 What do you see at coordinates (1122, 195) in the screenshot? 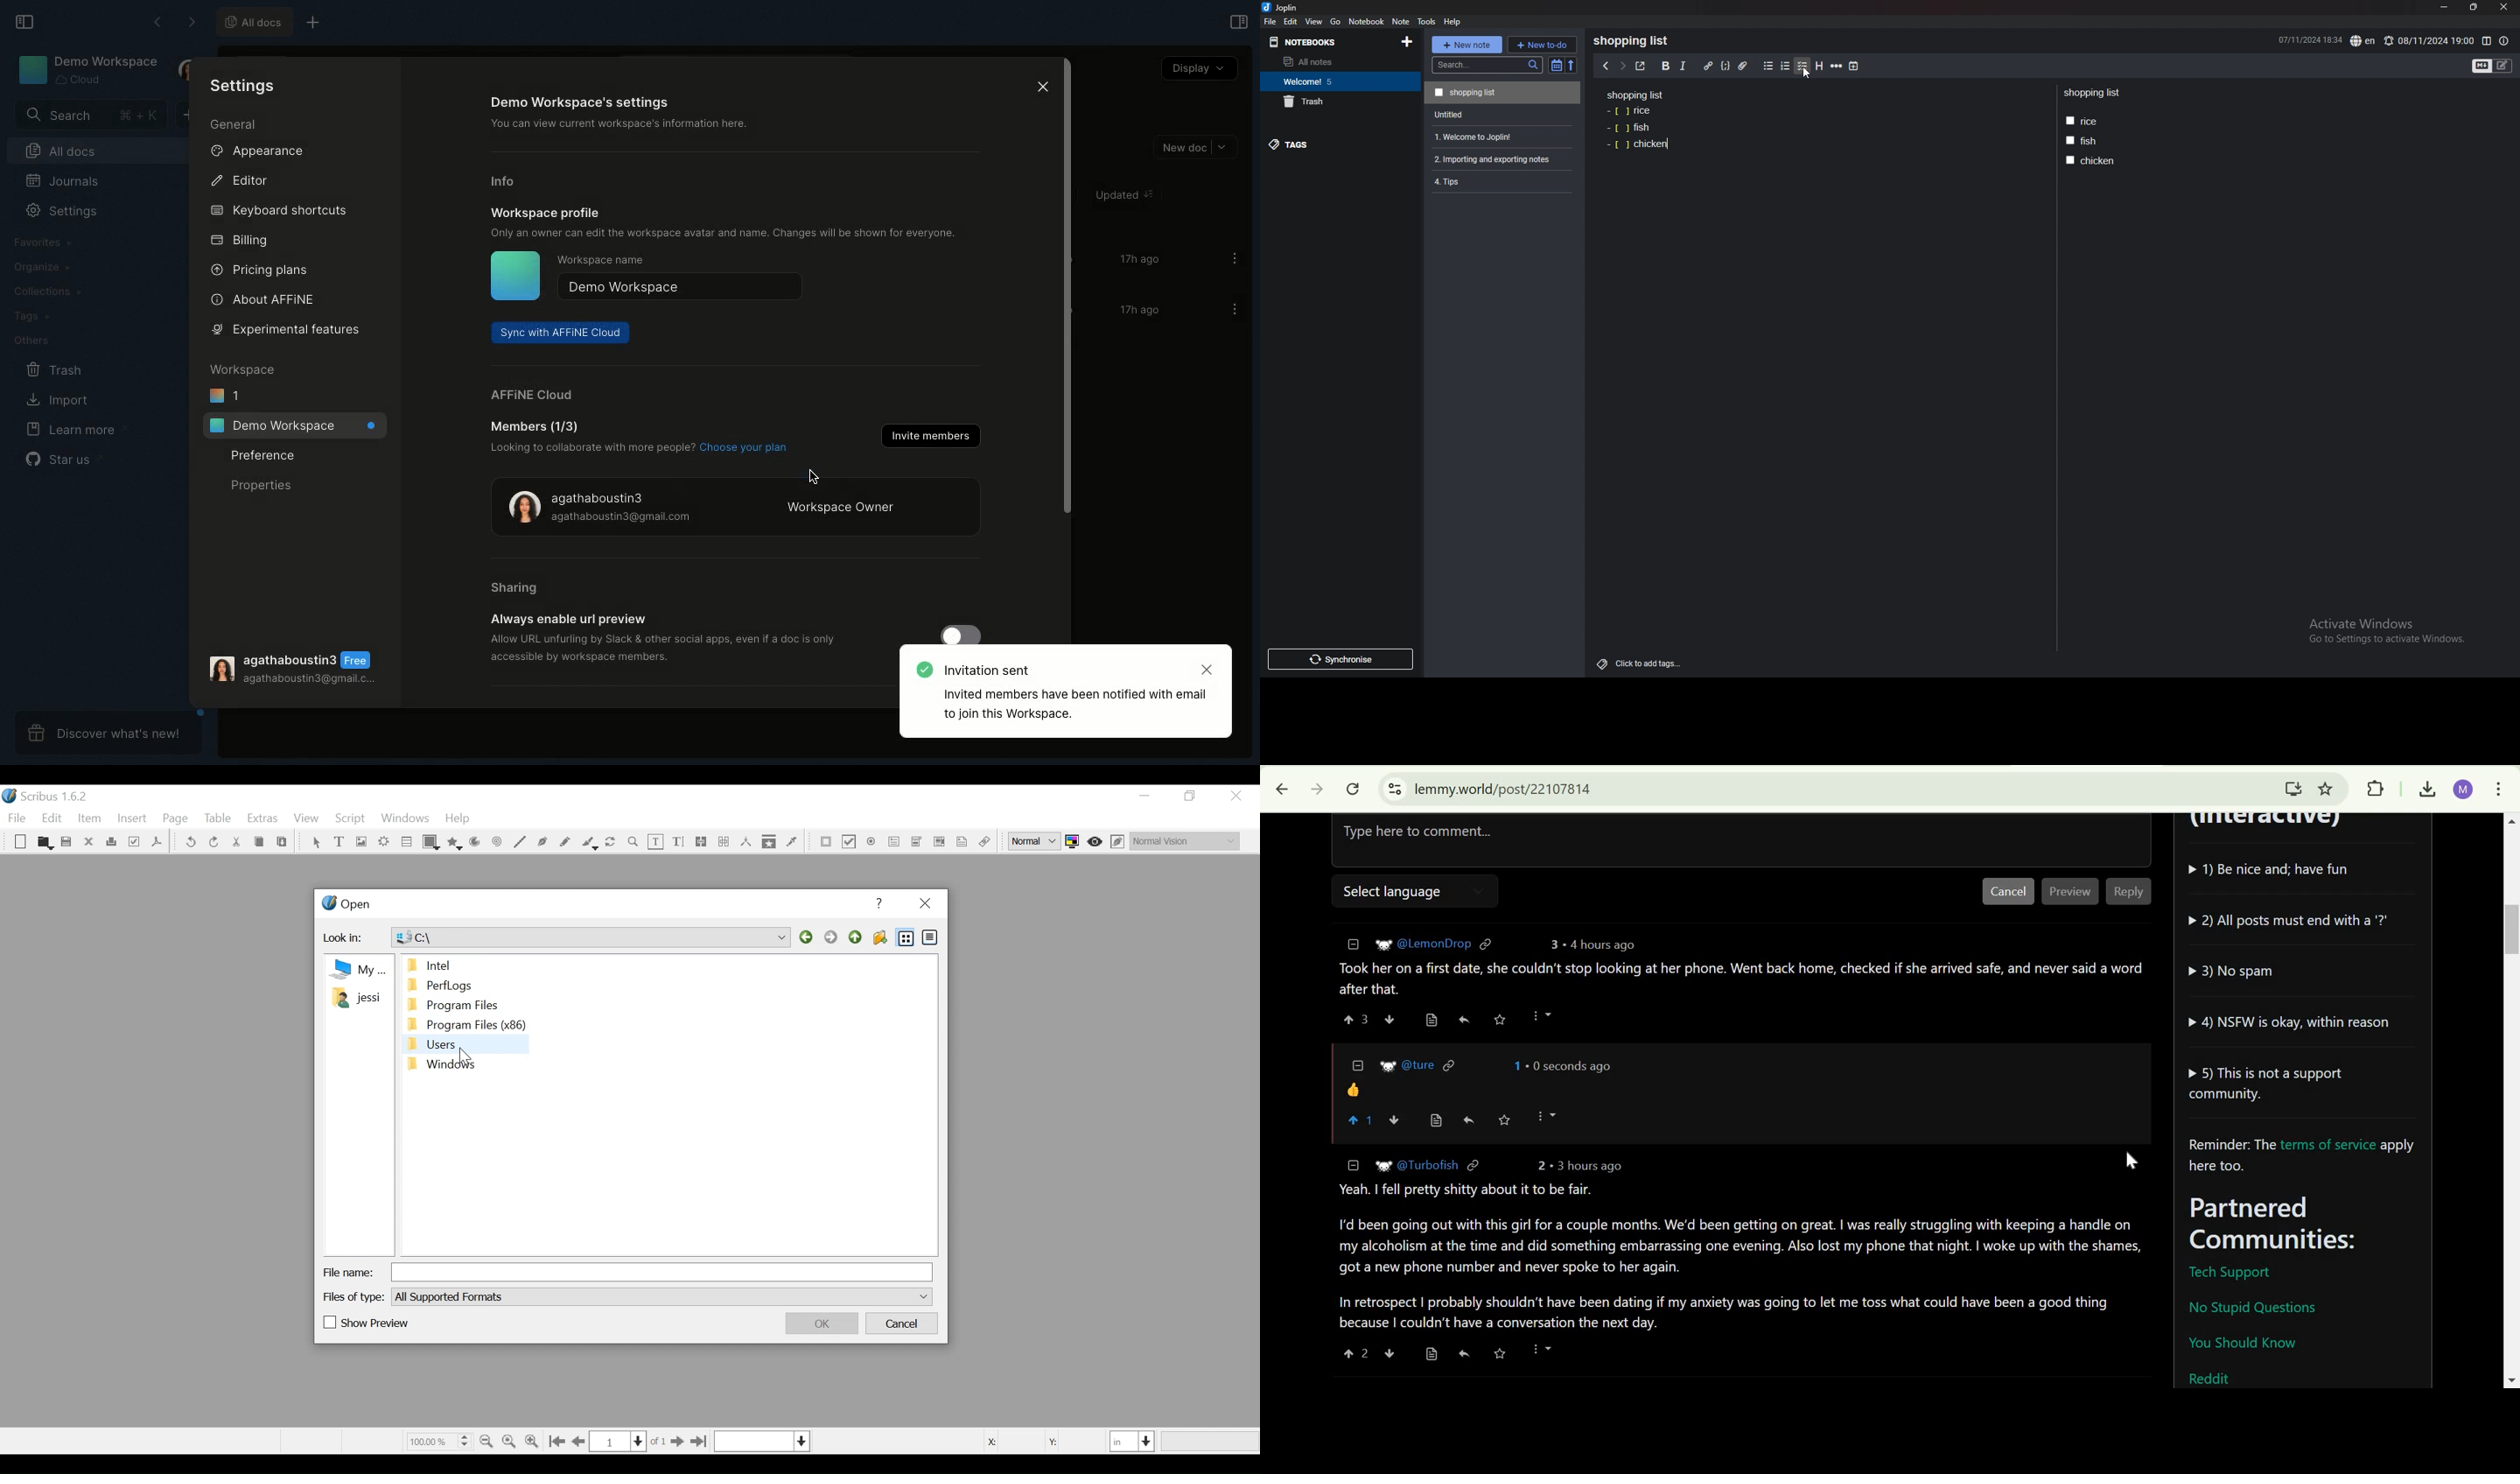
I see `Updated` at bounding box center [1122, 195].